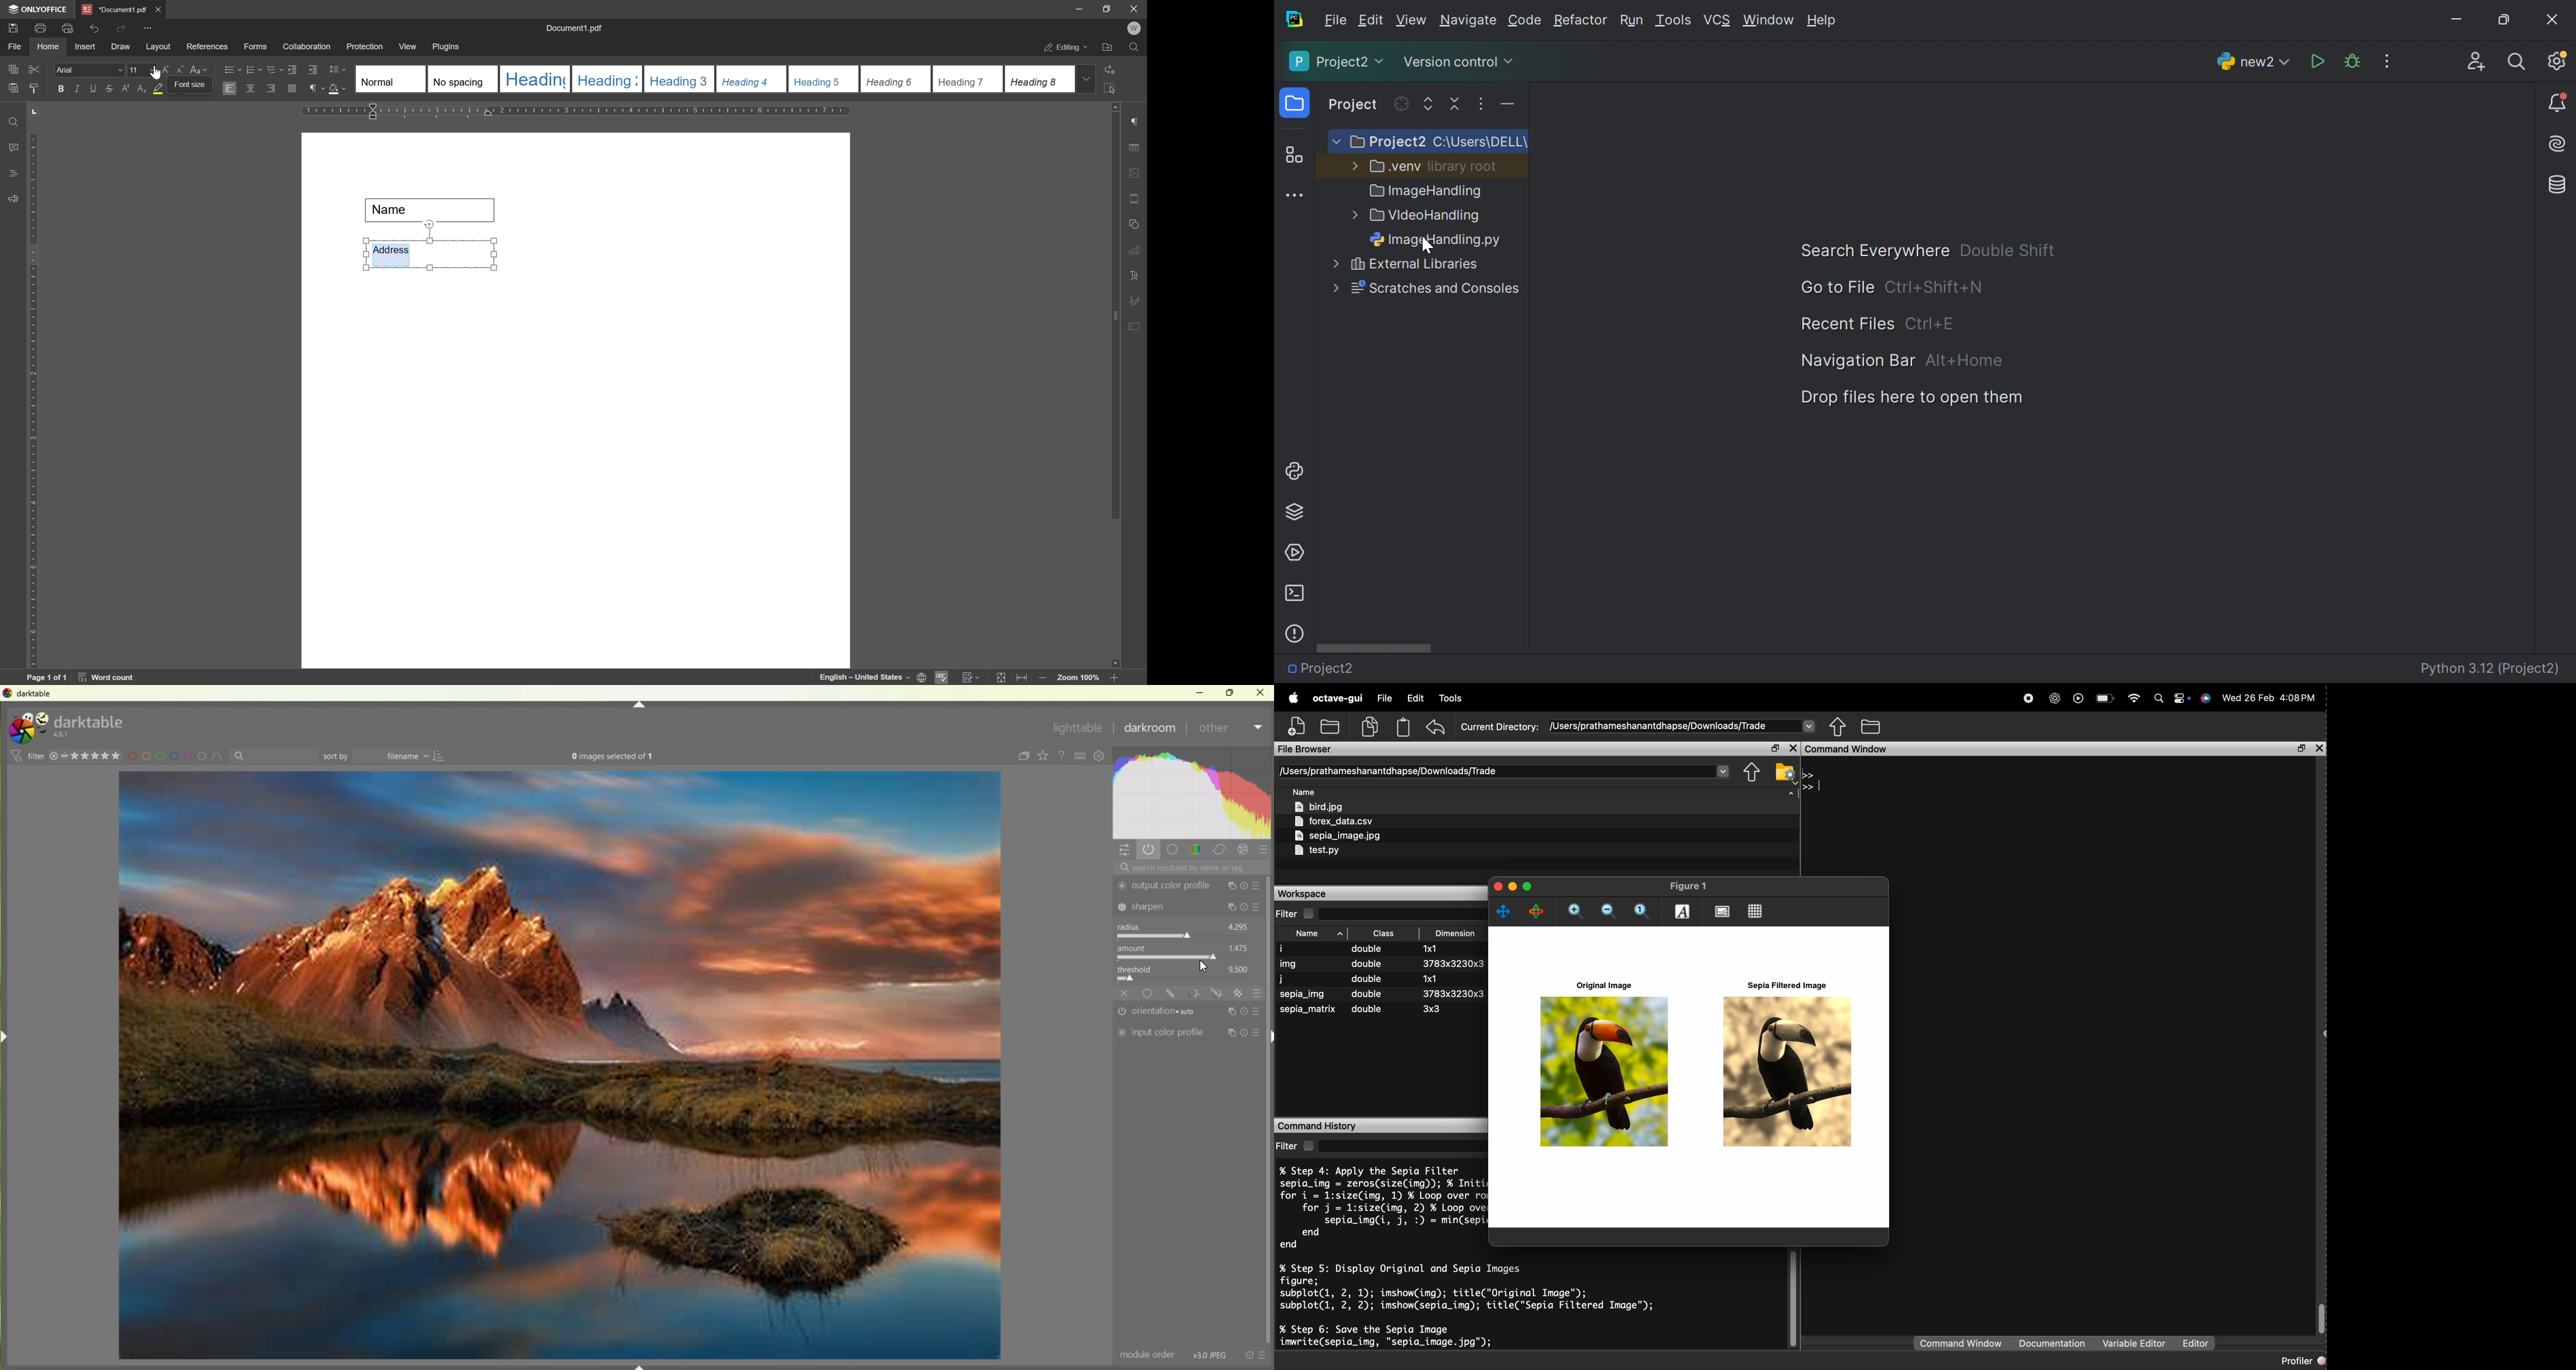  Describe the element at coordinates (1753, 772) in the screenshot. I see `share` at that location.